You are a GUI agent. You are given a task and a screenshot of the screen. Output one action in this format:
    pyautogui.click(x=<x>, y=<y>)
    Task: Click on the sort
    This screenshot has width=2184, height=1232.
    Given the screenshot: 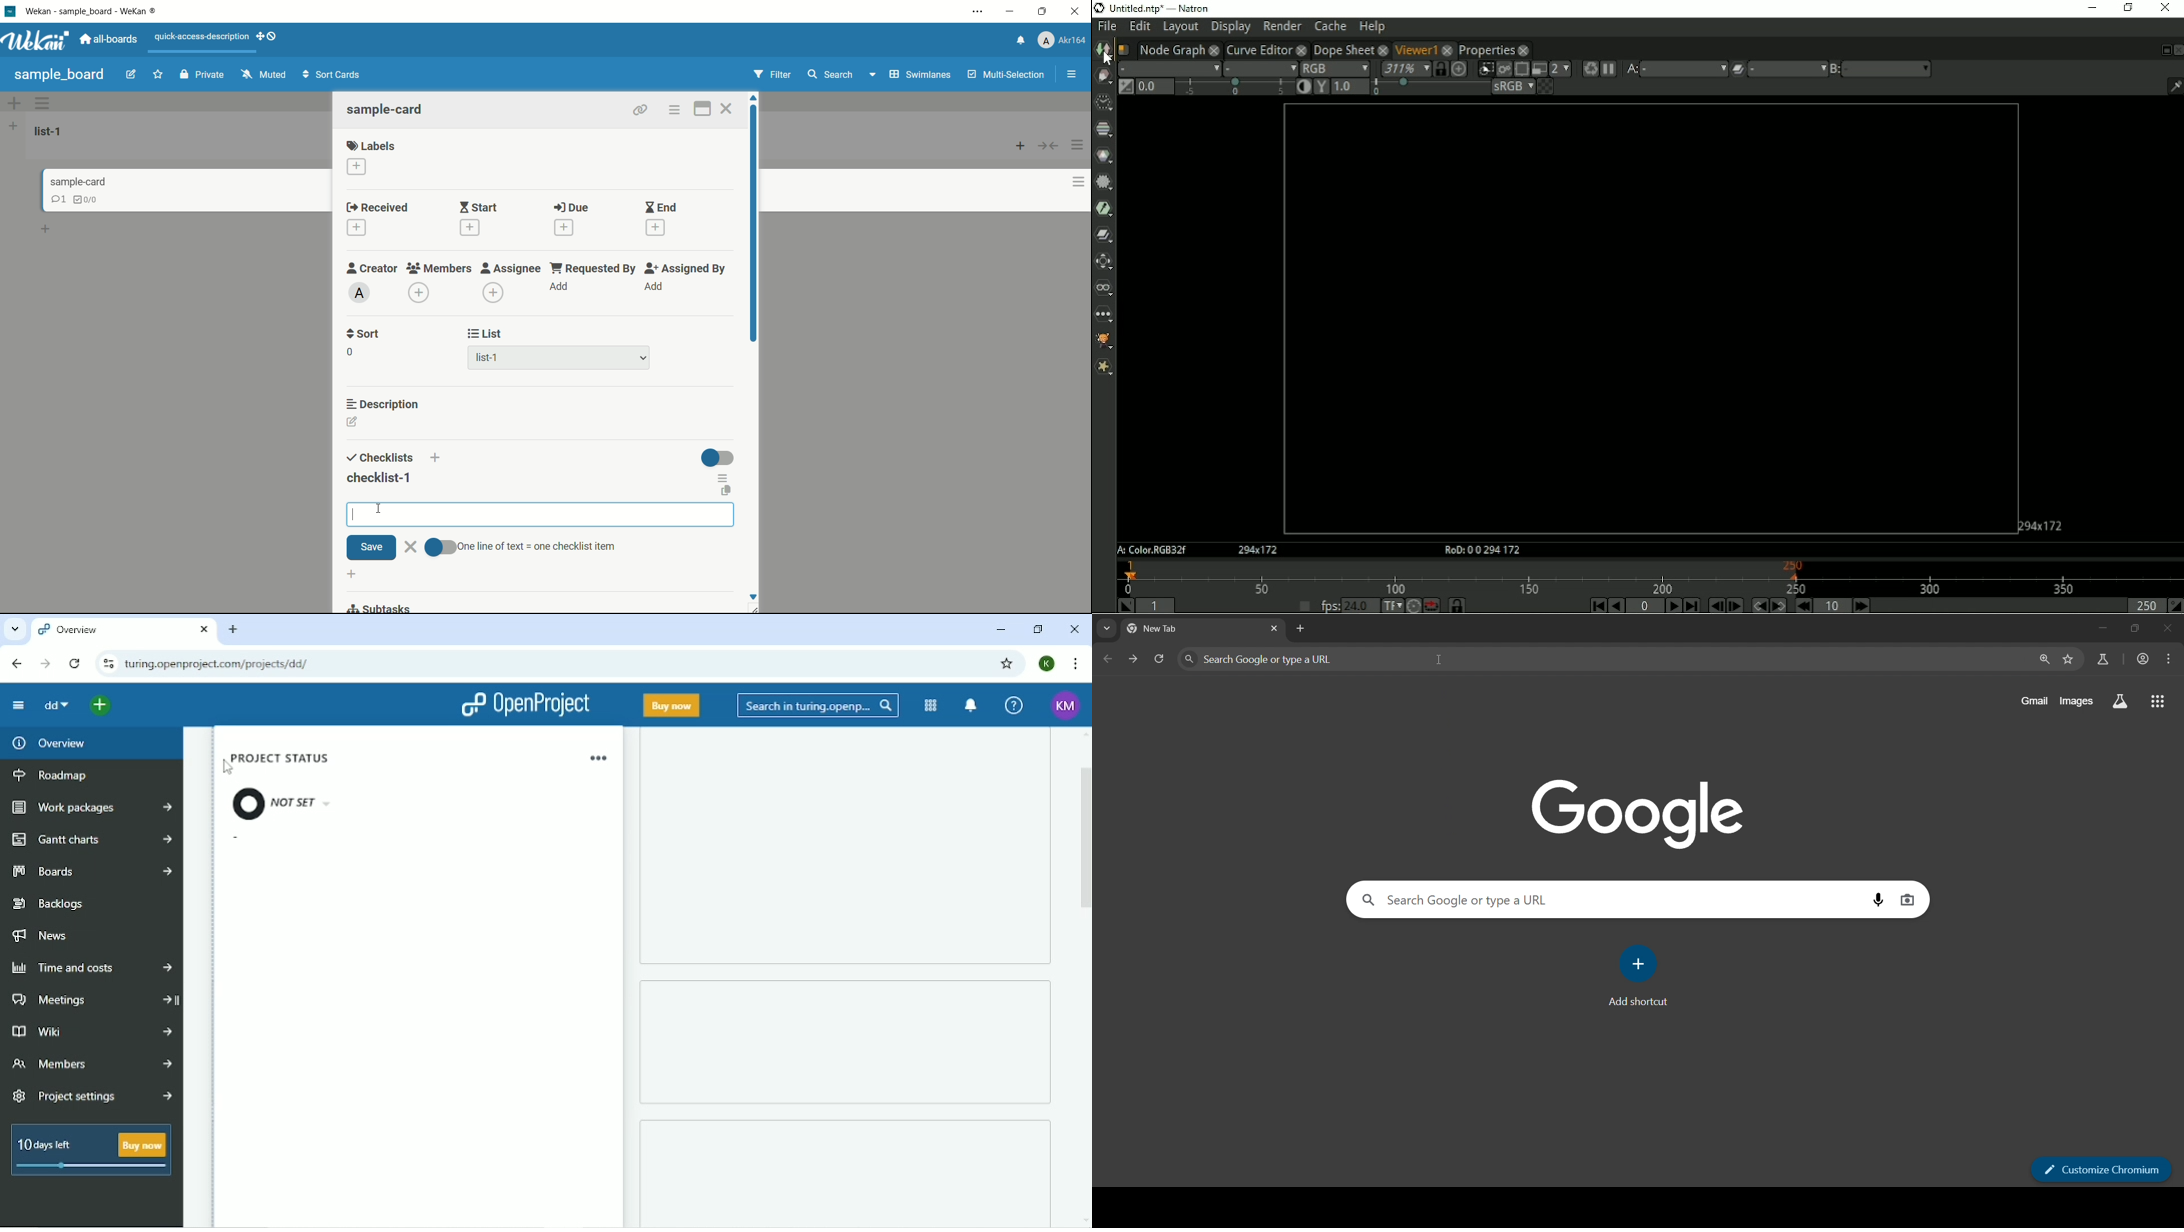 What is the action you would take?
    pyautogui.click(x=363, y=335)
    